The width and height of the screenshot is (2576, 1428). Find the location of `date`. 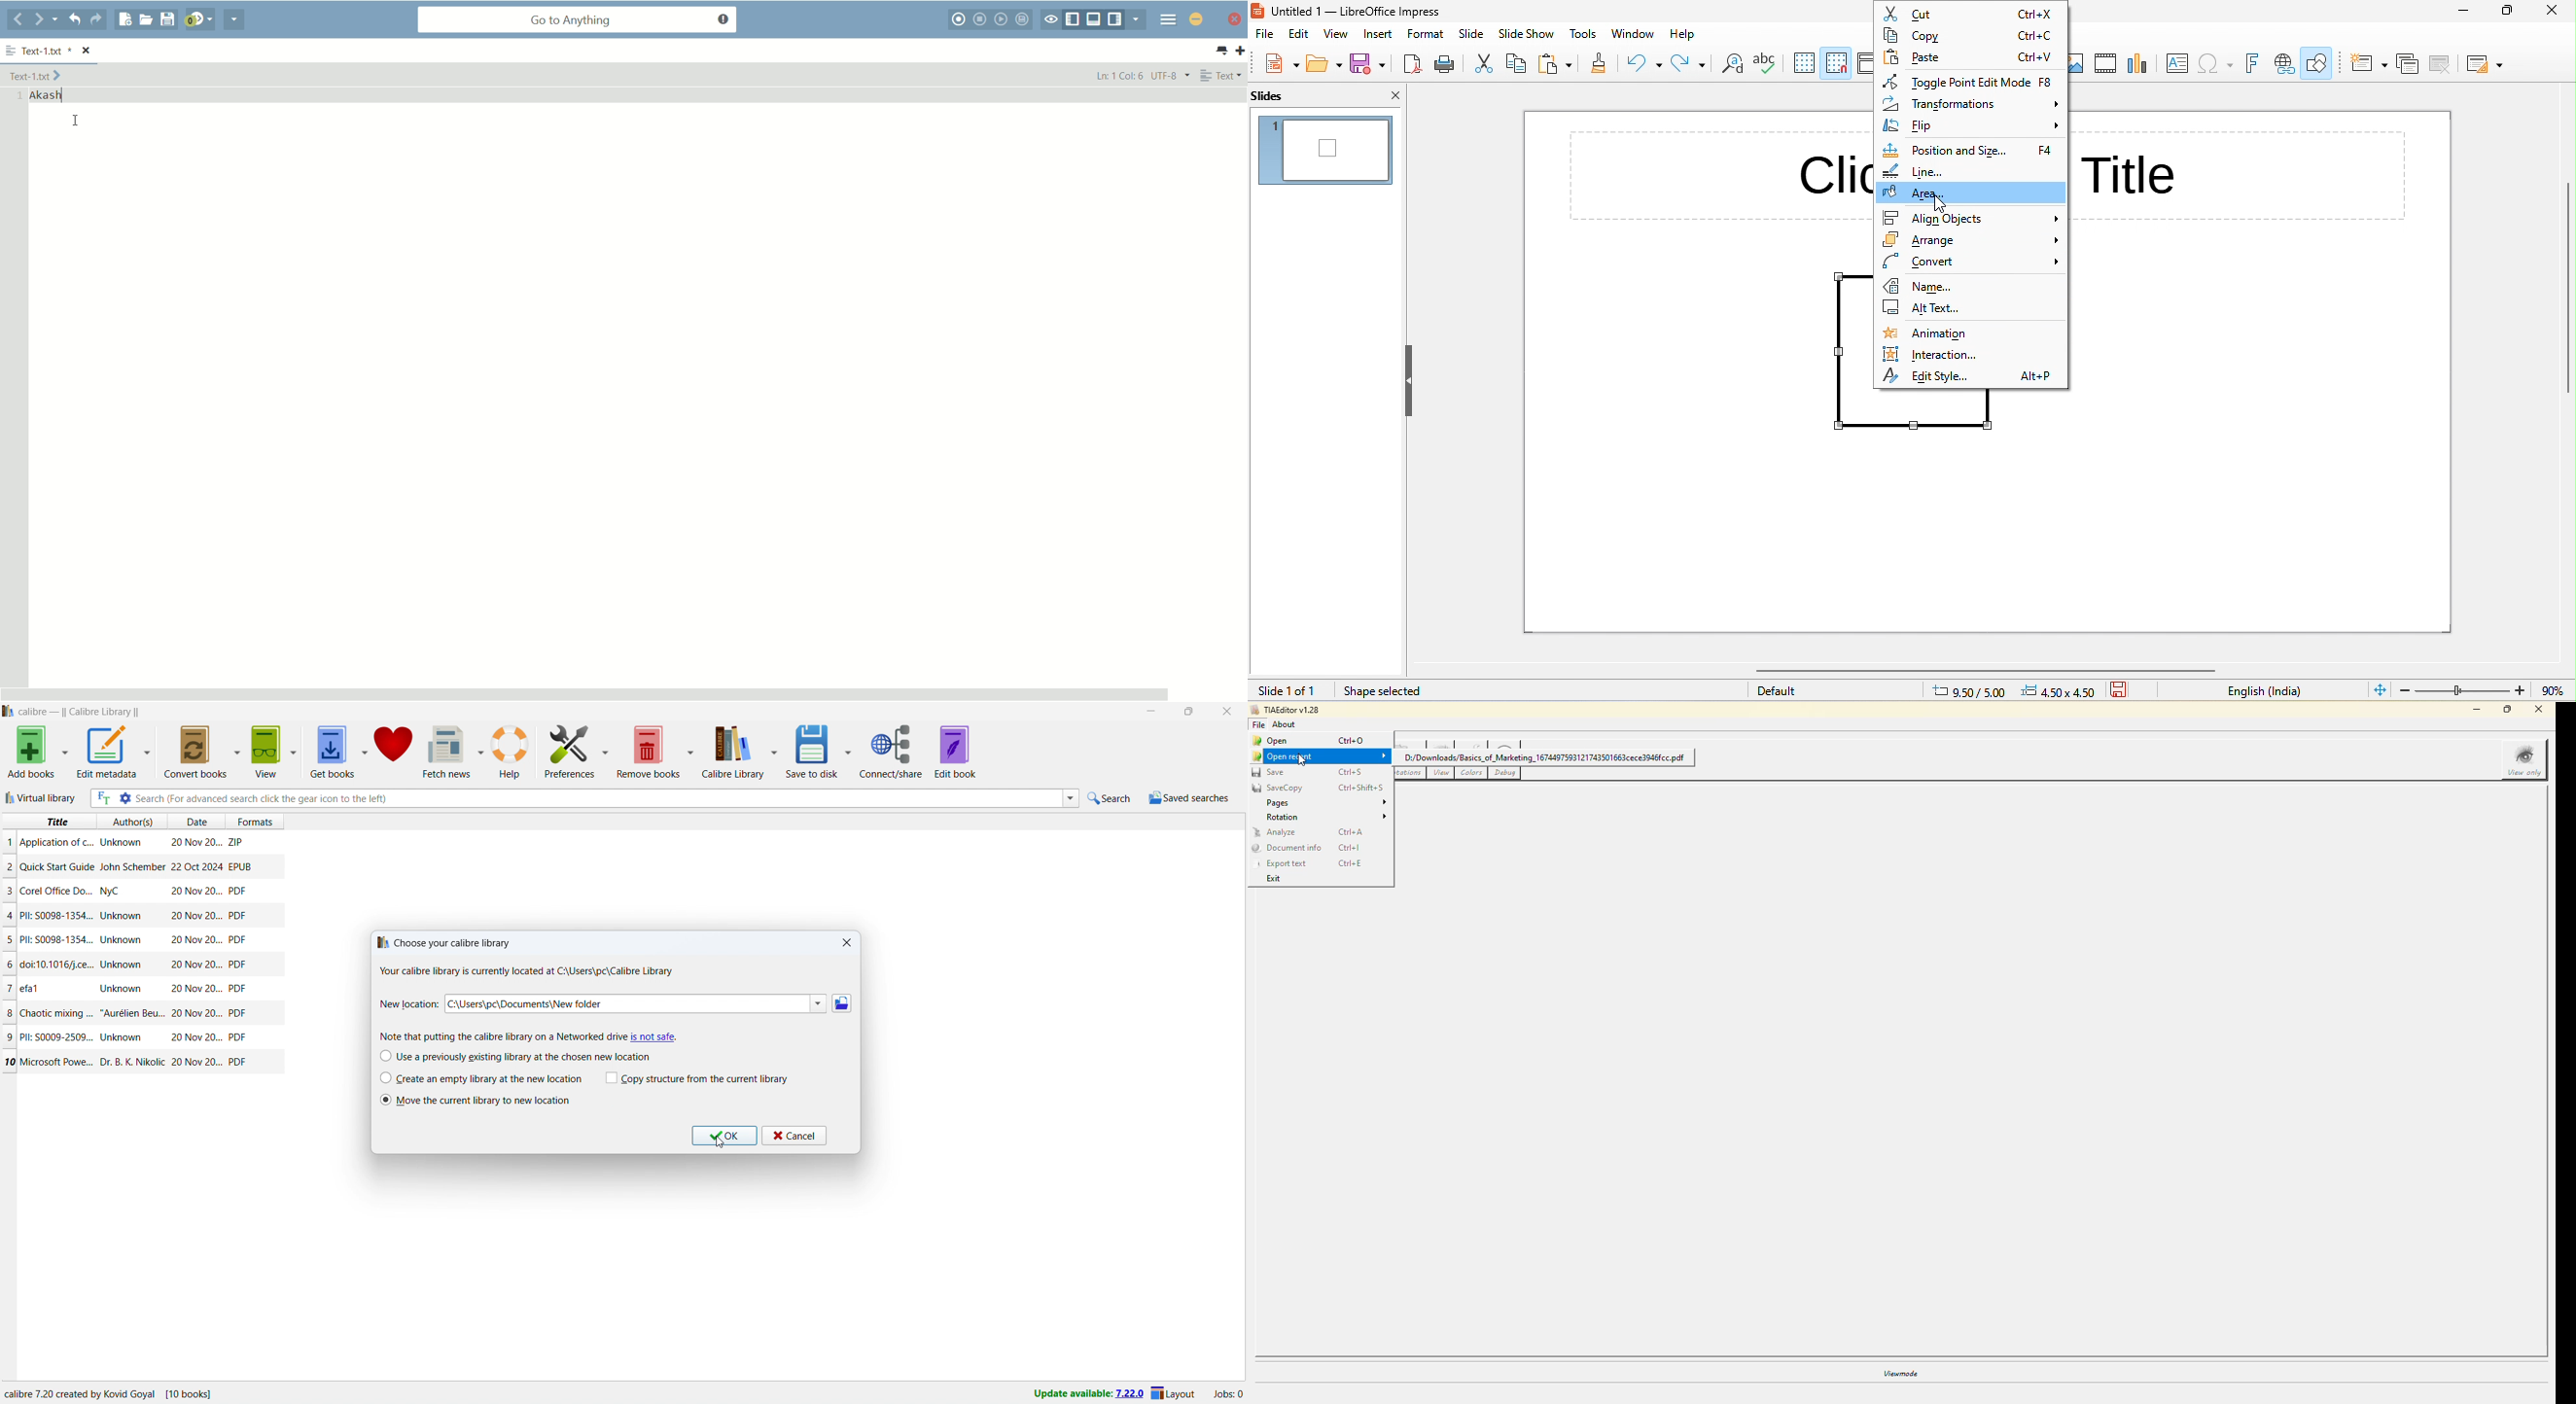

date is located at coordinates (195, 822).